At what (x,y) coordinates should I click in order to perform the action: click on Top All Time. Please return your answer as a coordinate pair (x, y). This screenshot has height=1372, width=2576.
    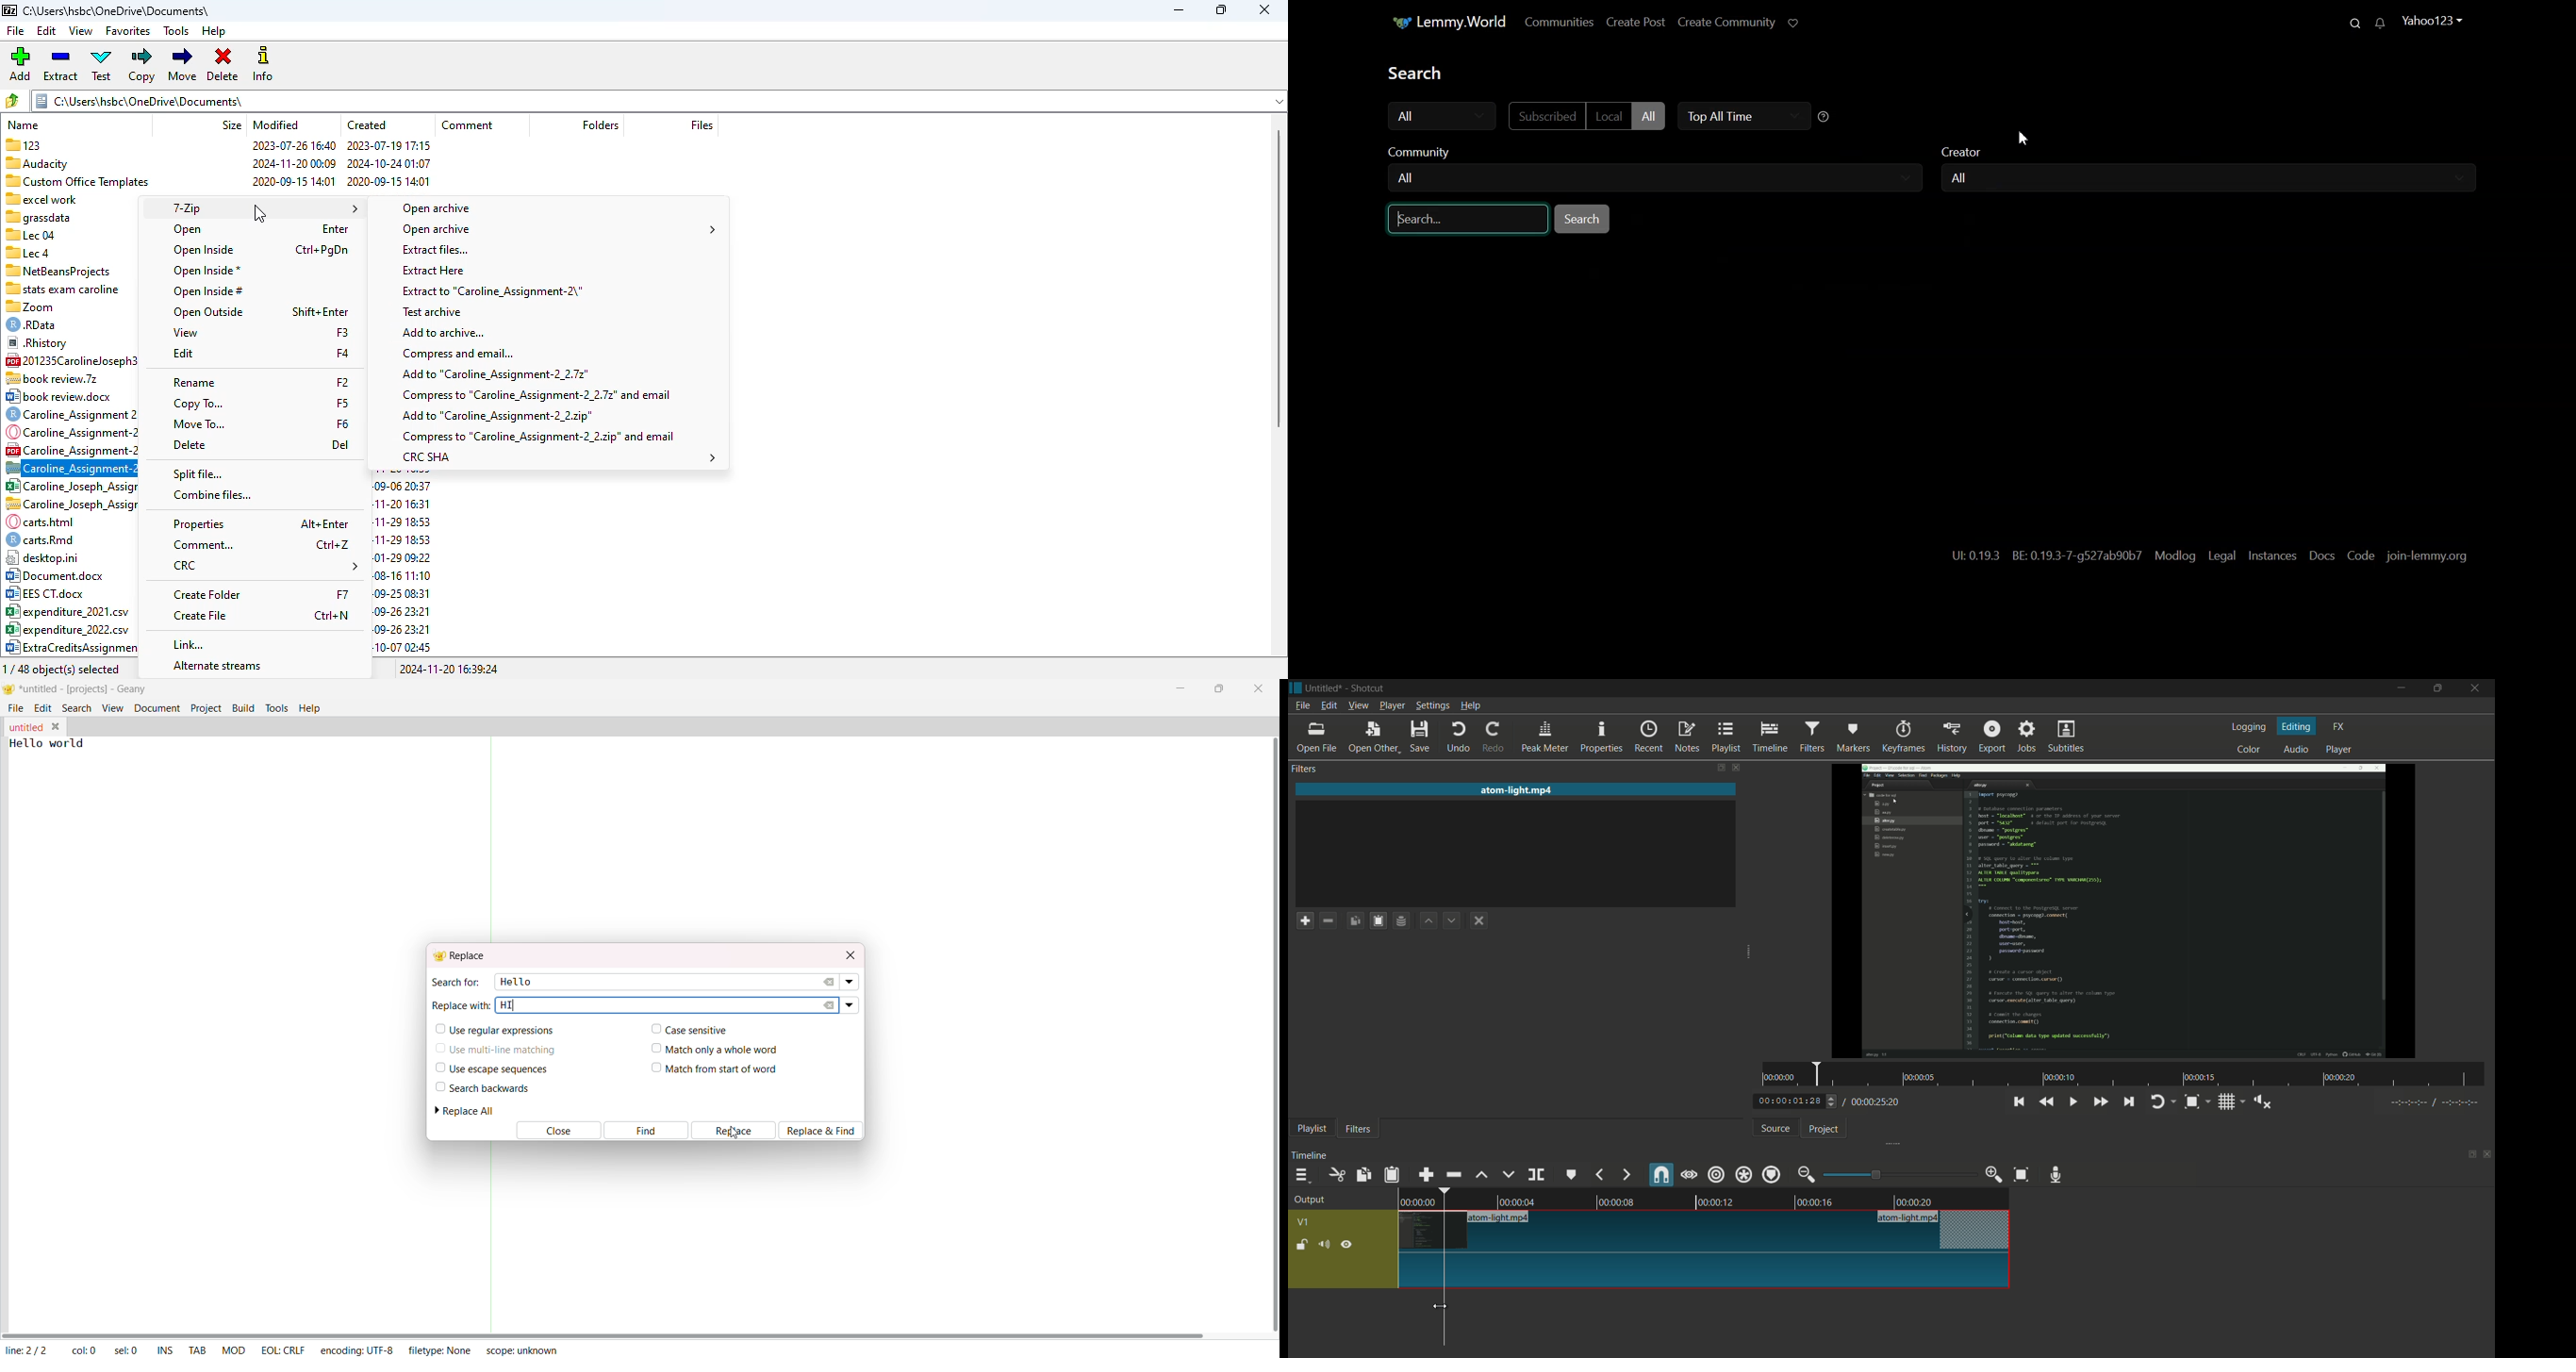
    Looking at the image, I should click on (1741, 117).